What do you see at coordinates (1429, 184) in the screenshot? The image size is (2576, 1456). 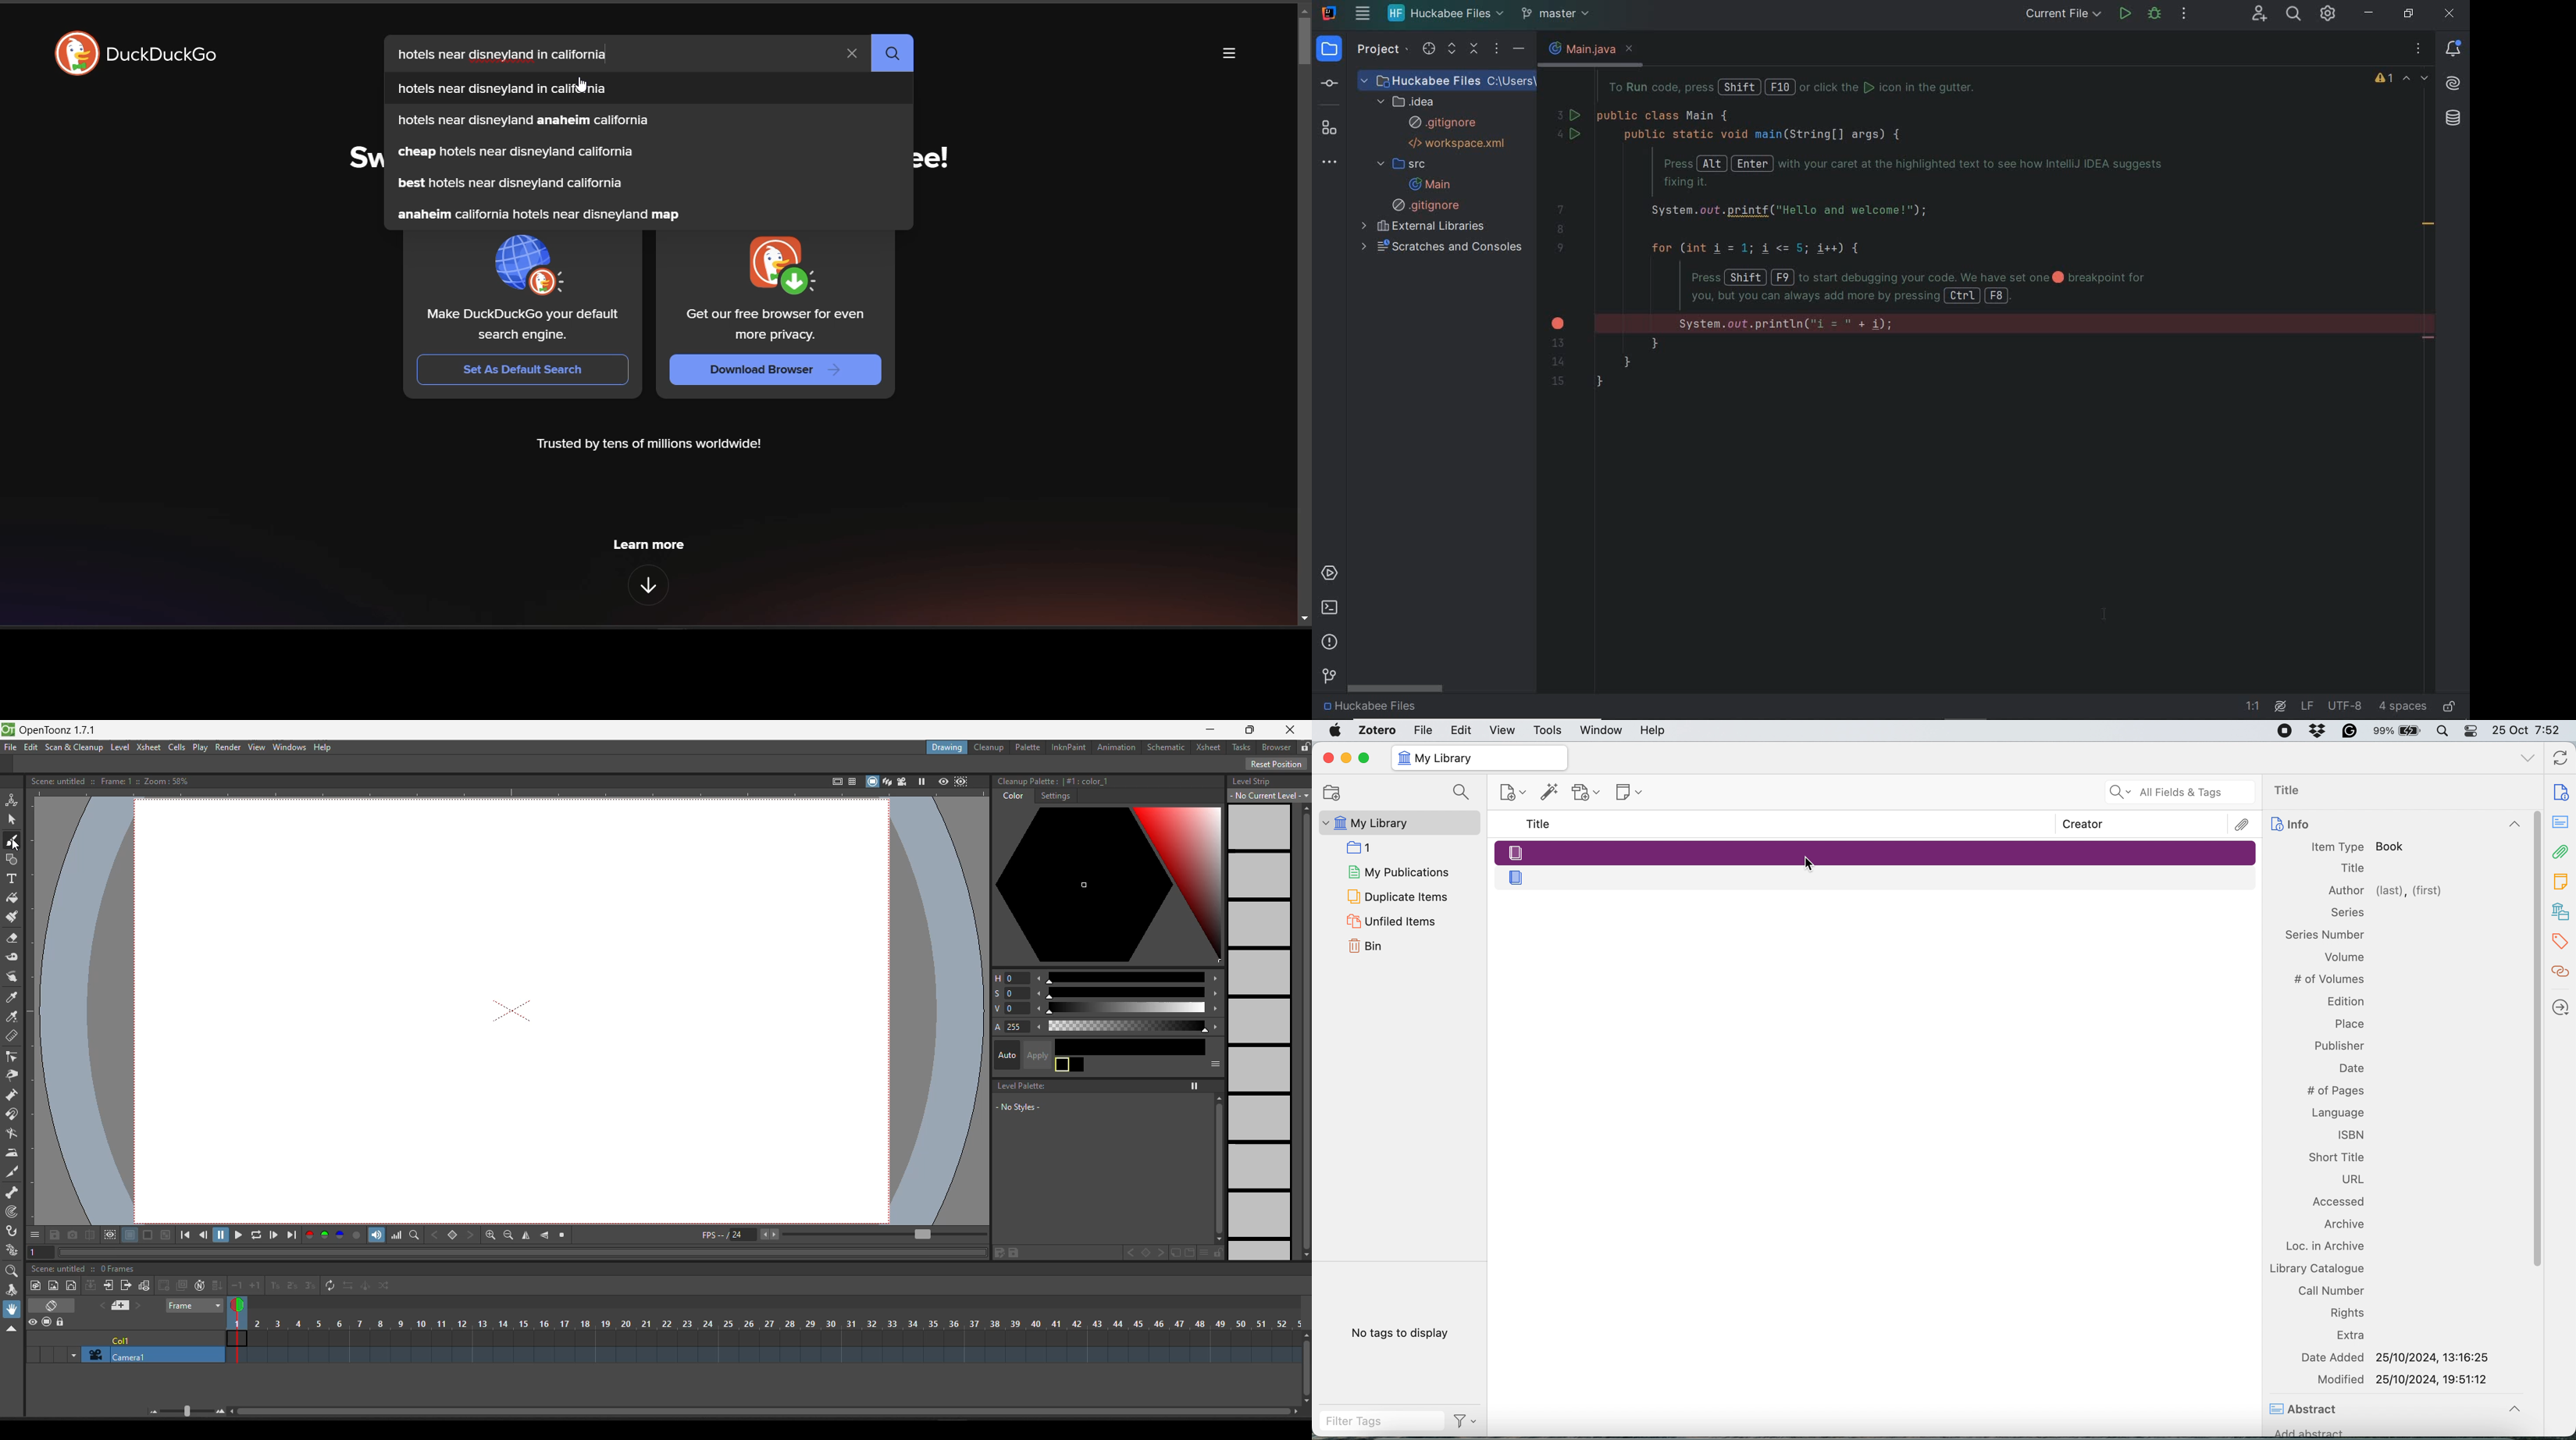 I see `main` at bounding box center [1429, 184].